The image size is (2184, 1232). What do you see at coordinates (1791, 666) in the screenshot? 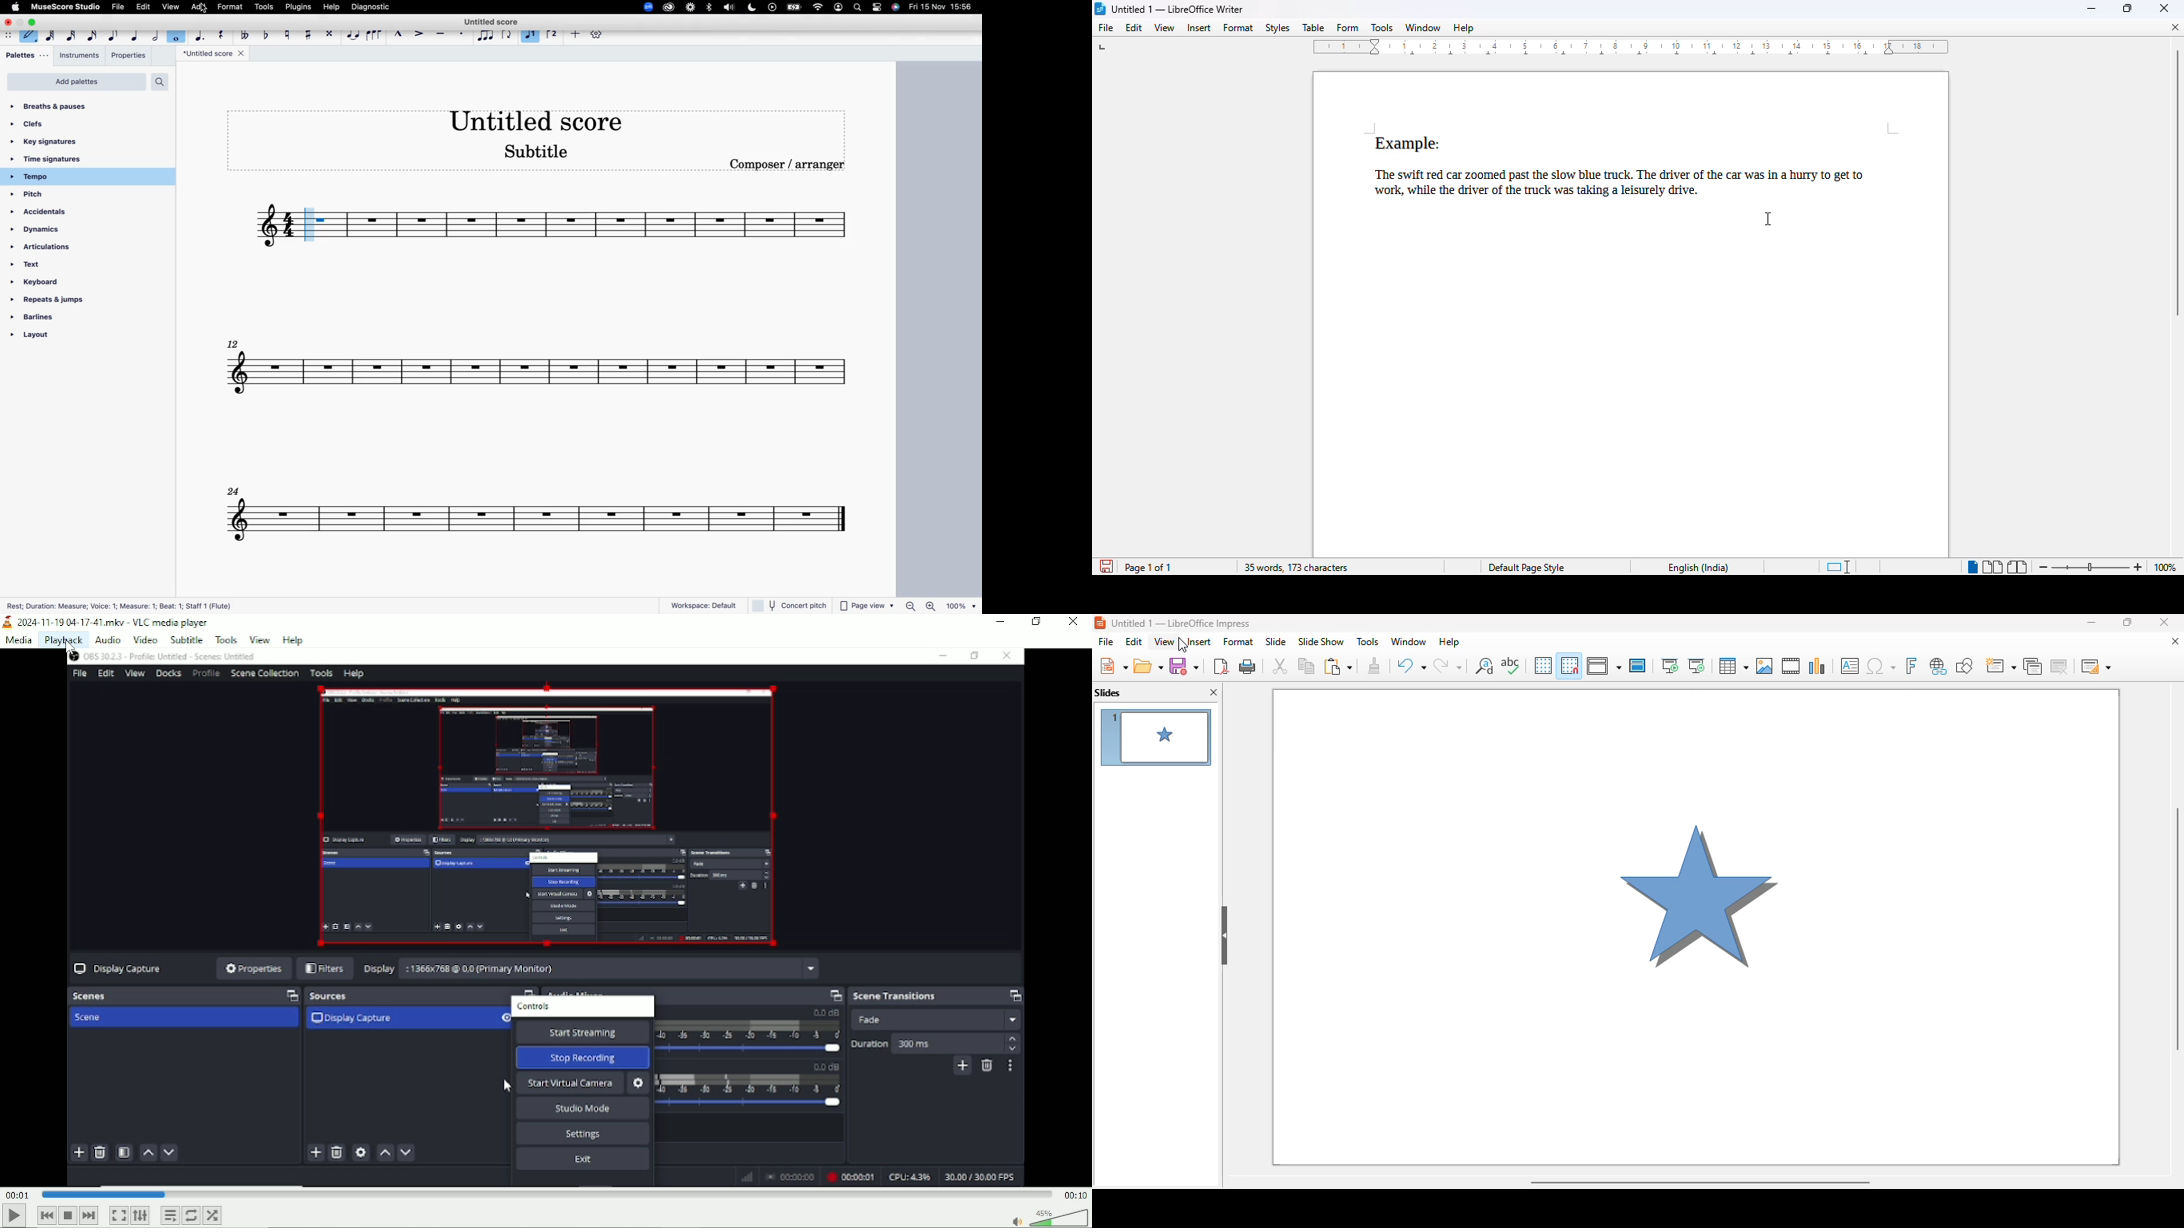
I see `insert audio or video` at bounding box center [1791, 666].